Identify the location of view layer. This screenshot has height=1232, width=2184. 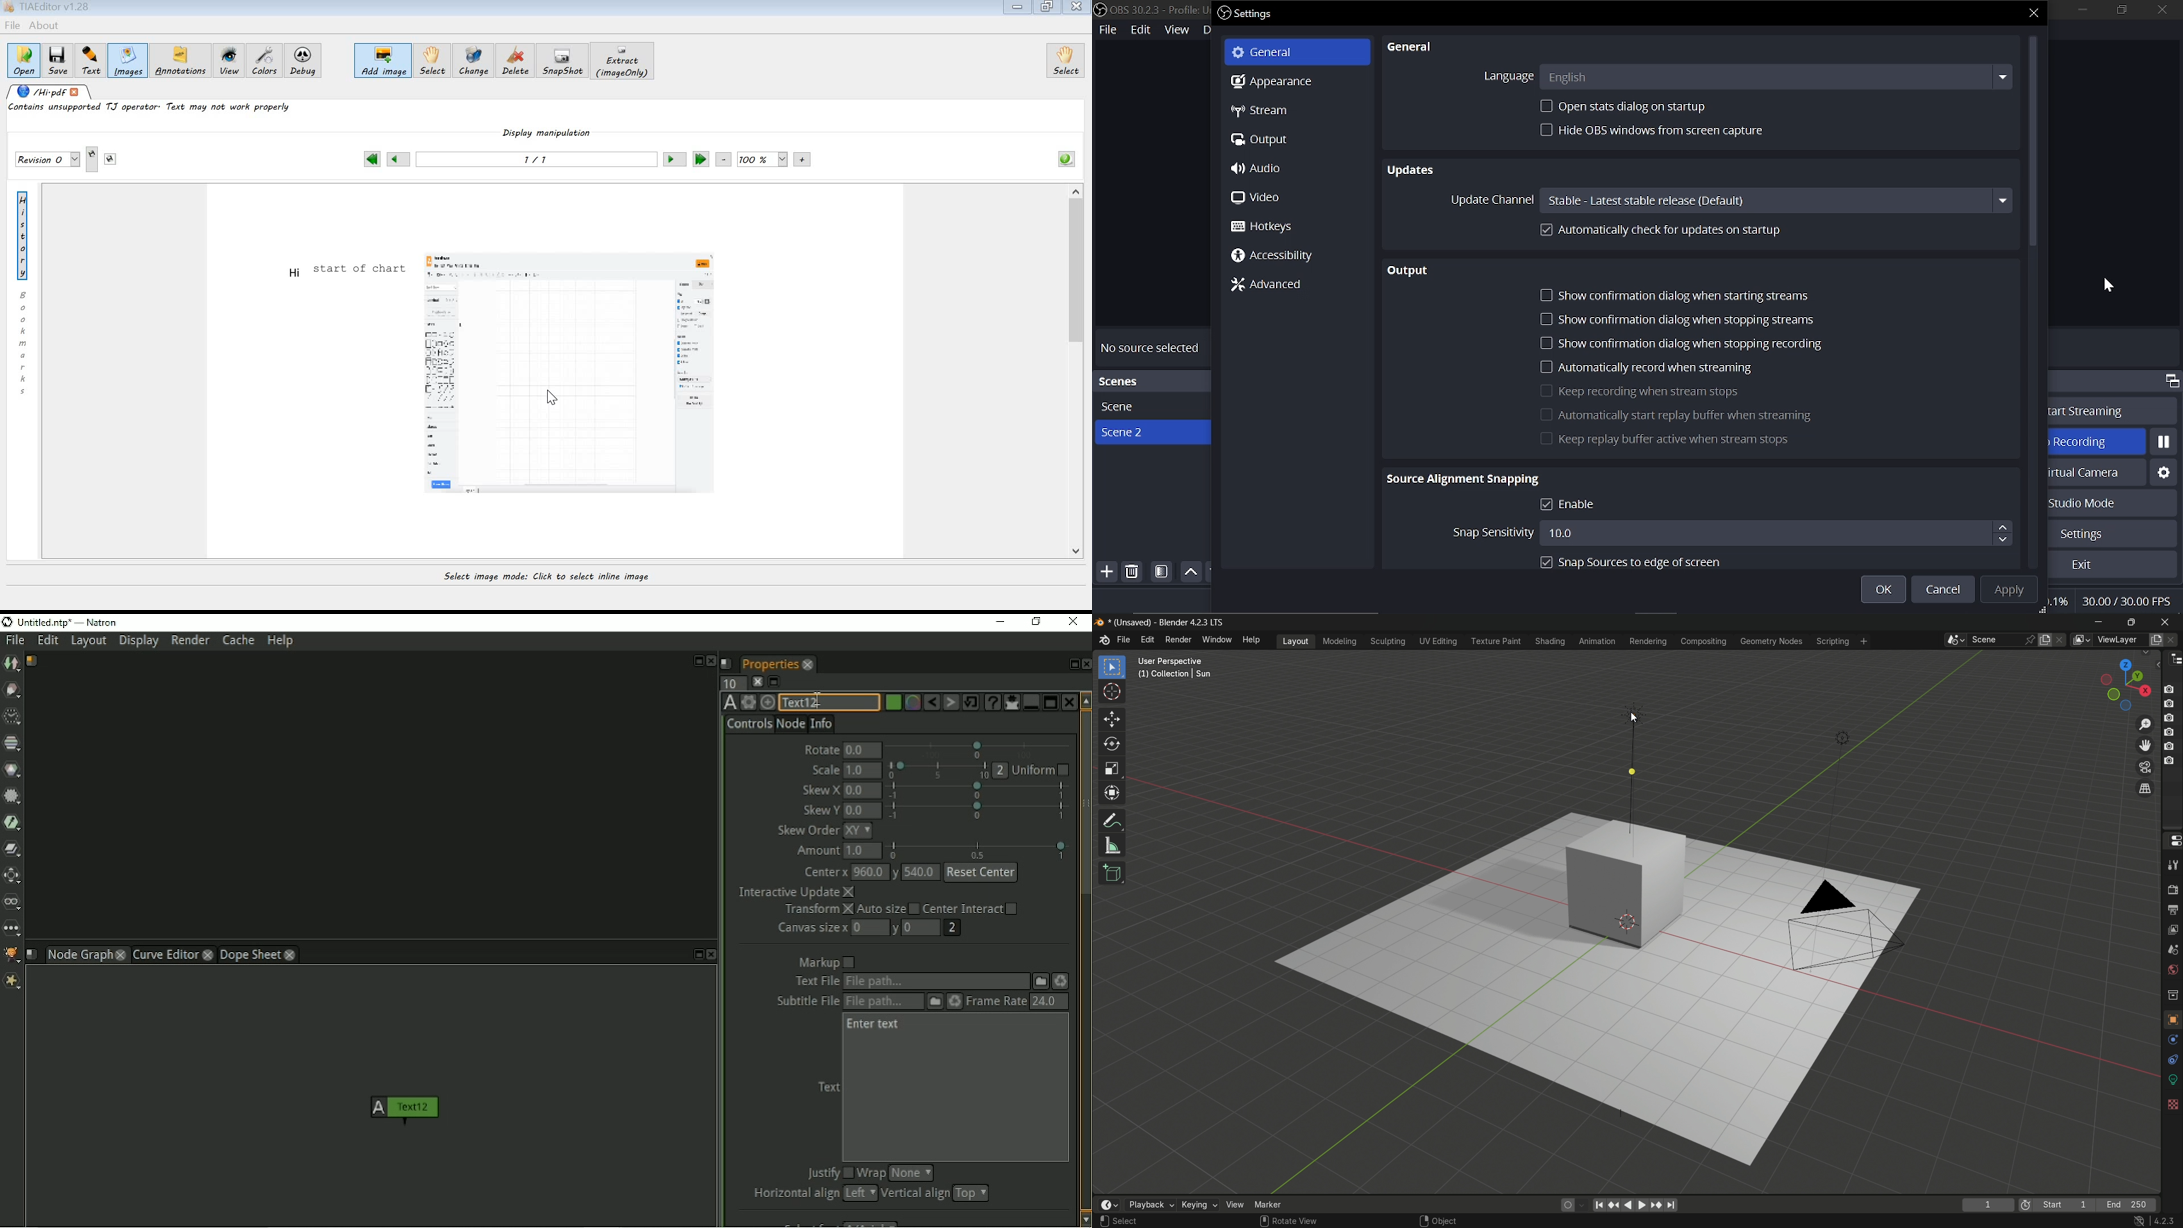
(2082, 640).